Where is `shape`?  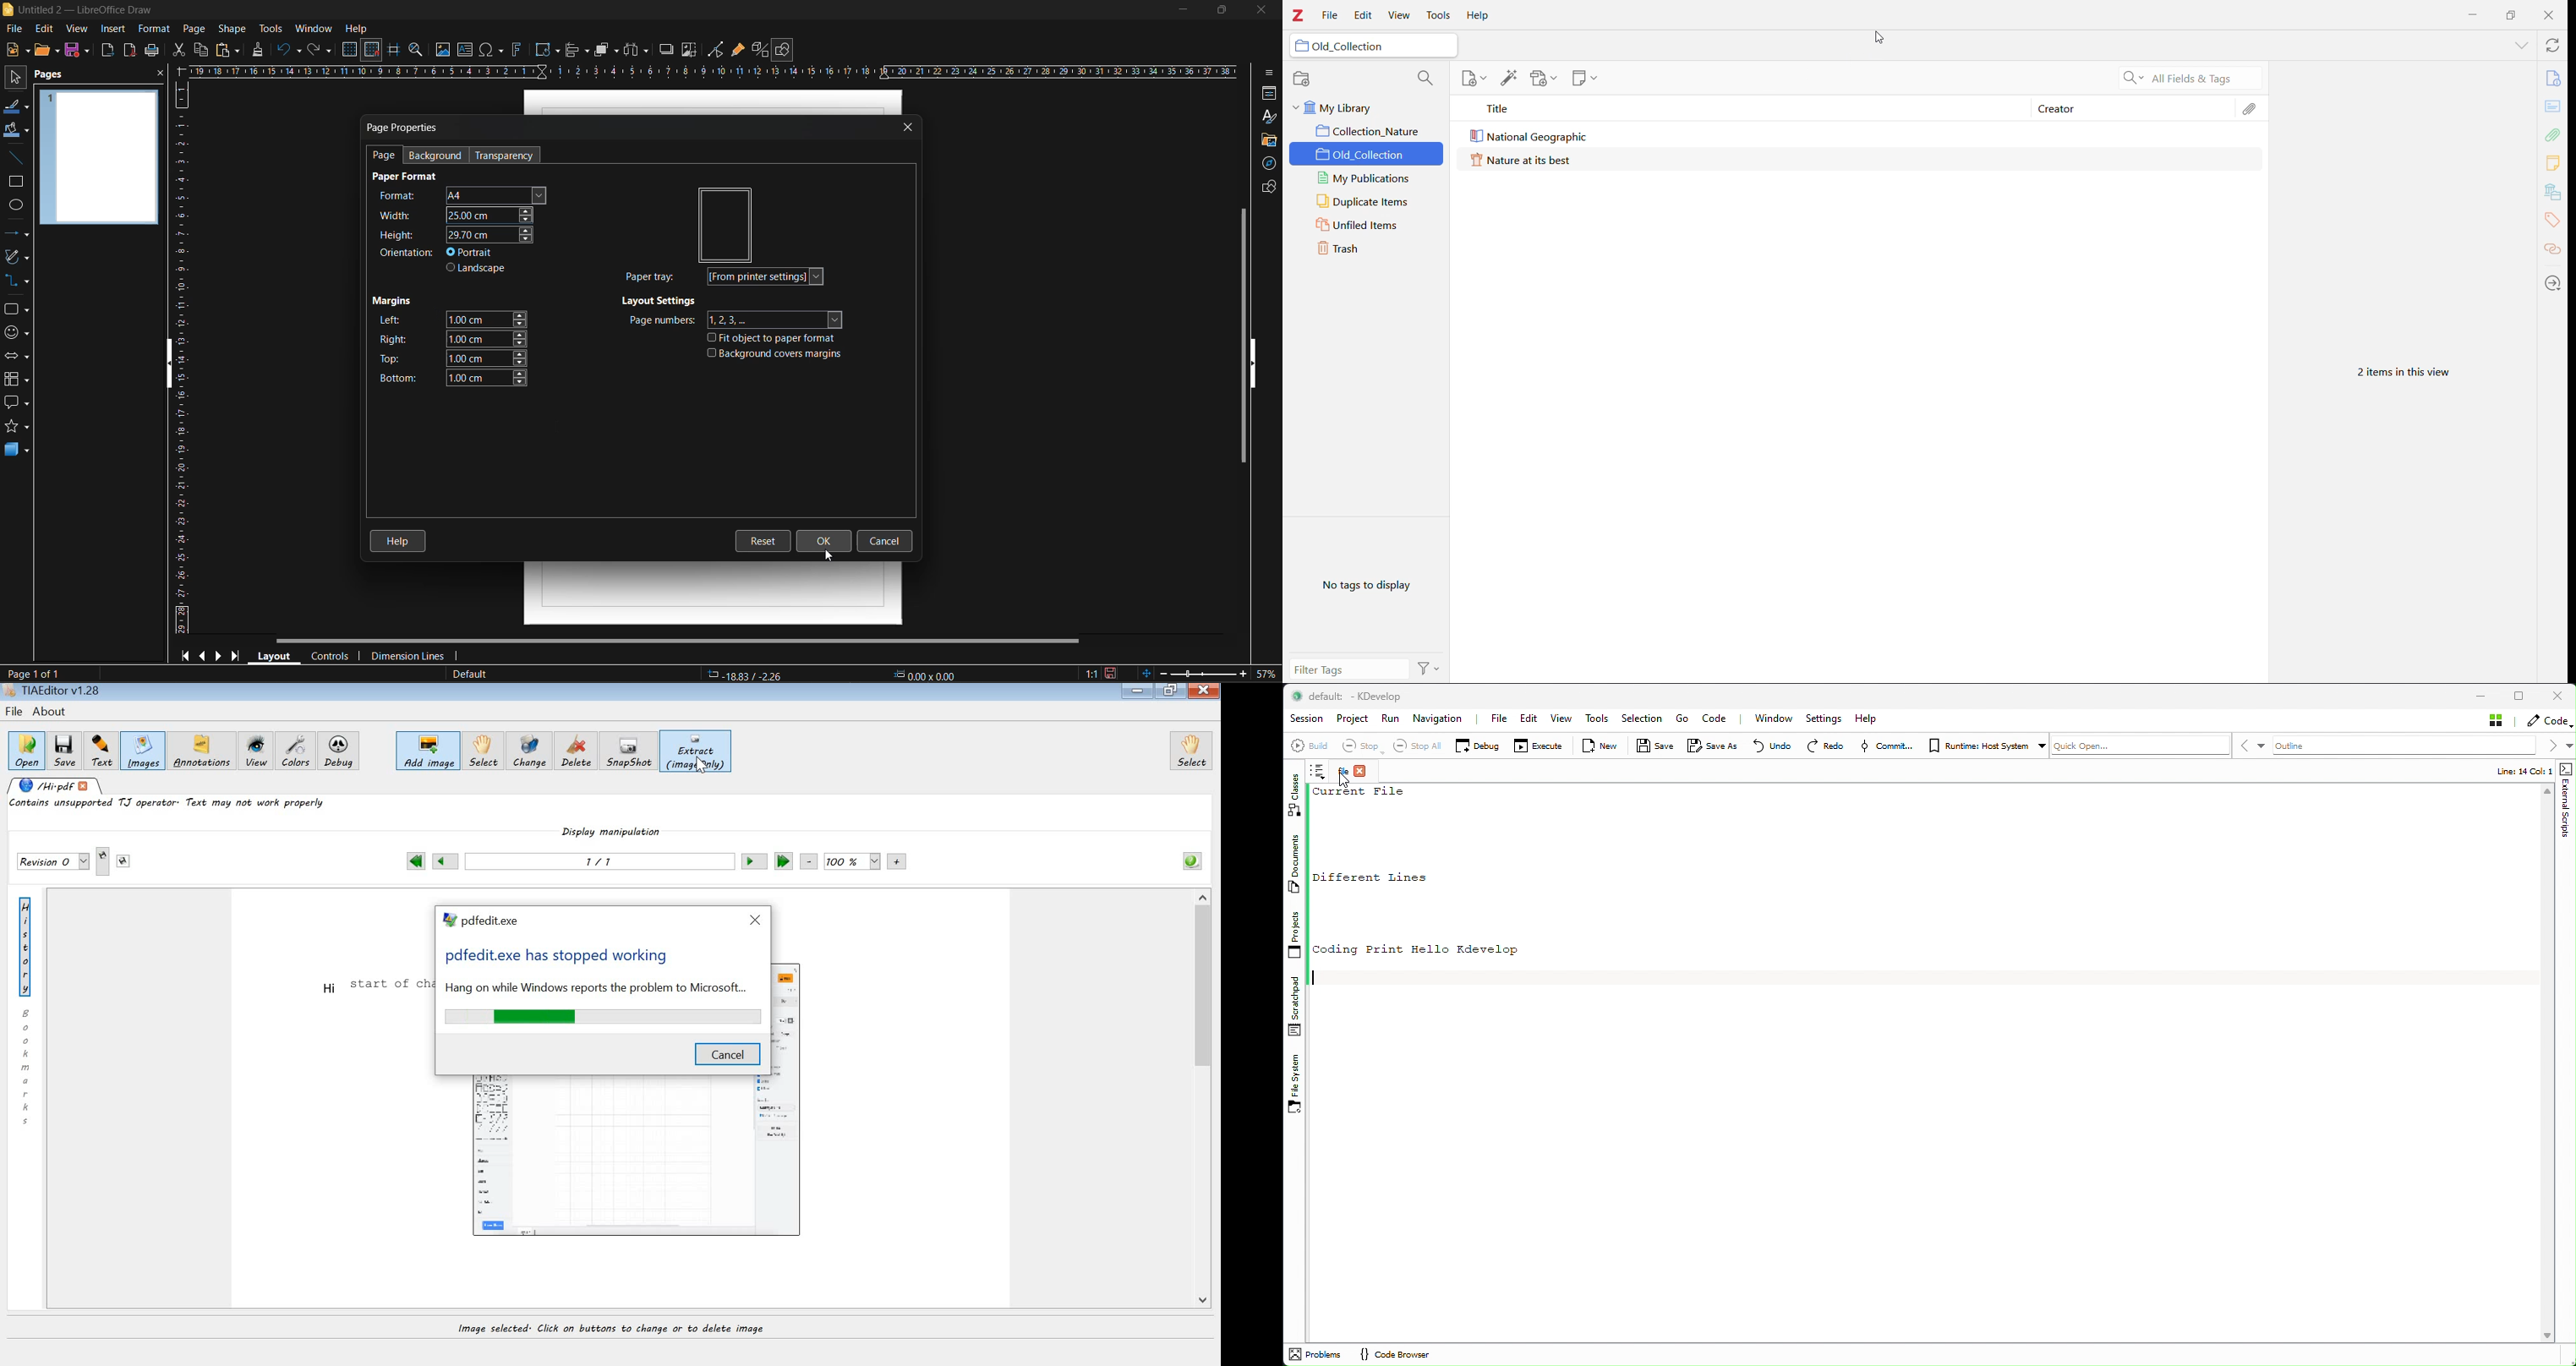 shape is located at coordinates (232, 28).